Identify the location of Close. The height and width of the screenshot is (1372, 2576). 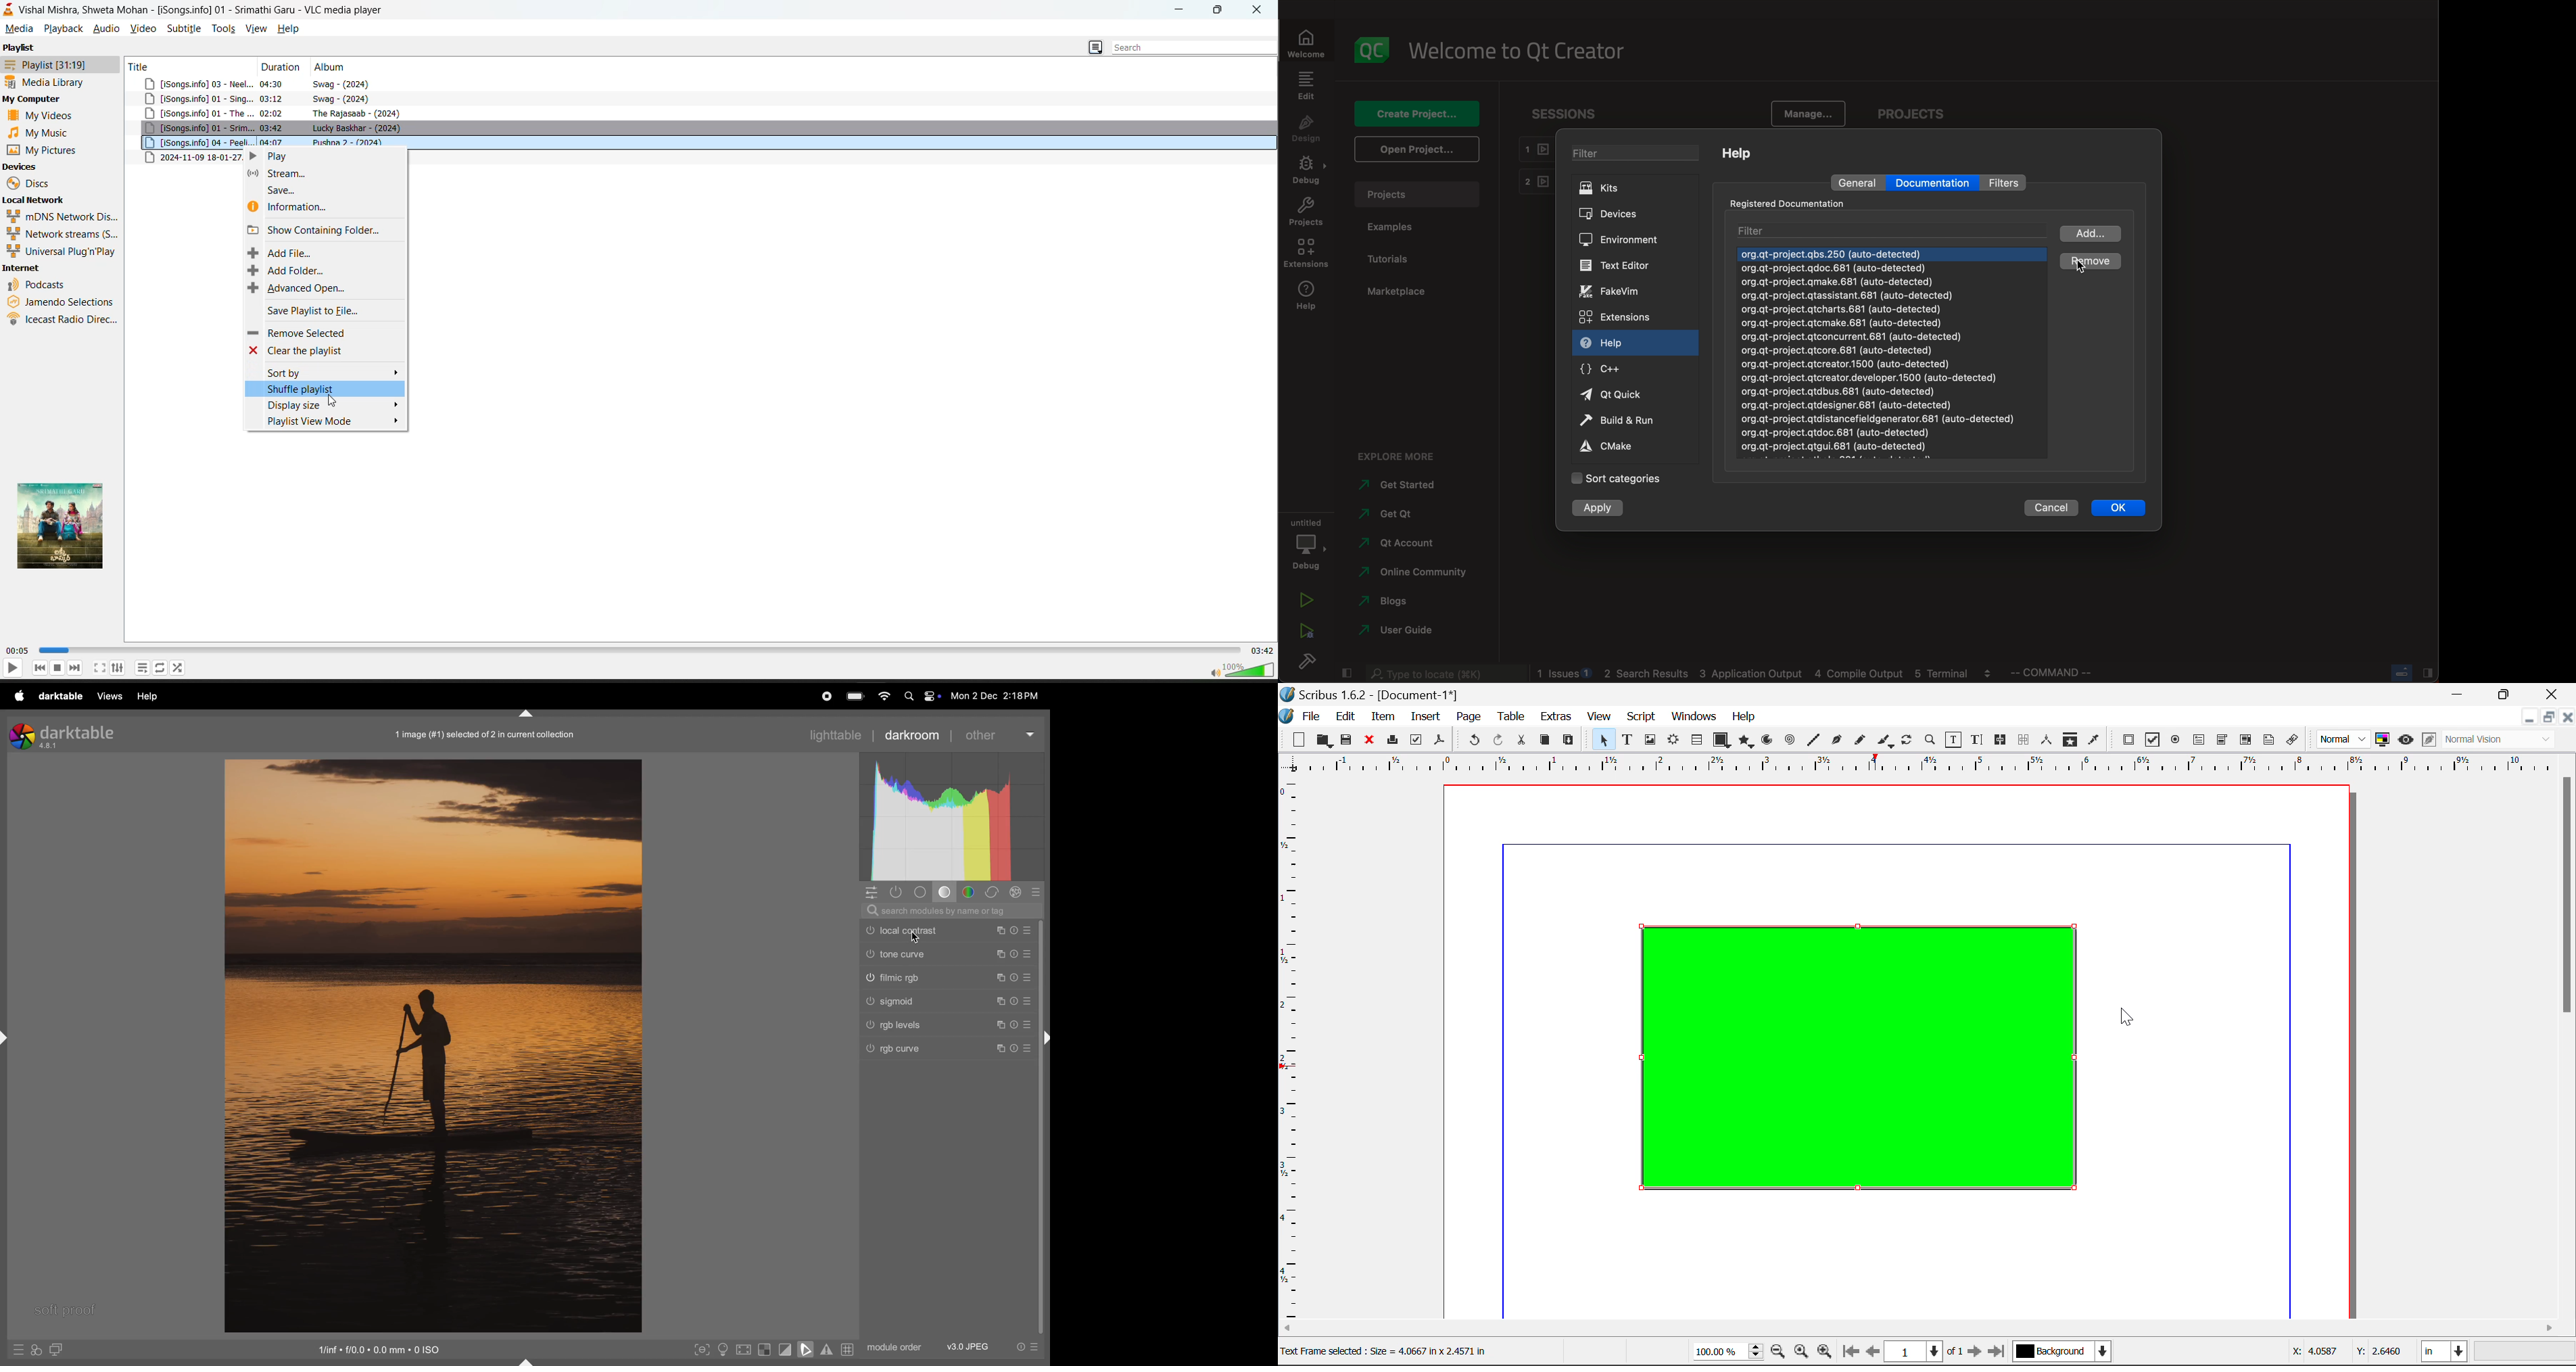
(2568, 717).